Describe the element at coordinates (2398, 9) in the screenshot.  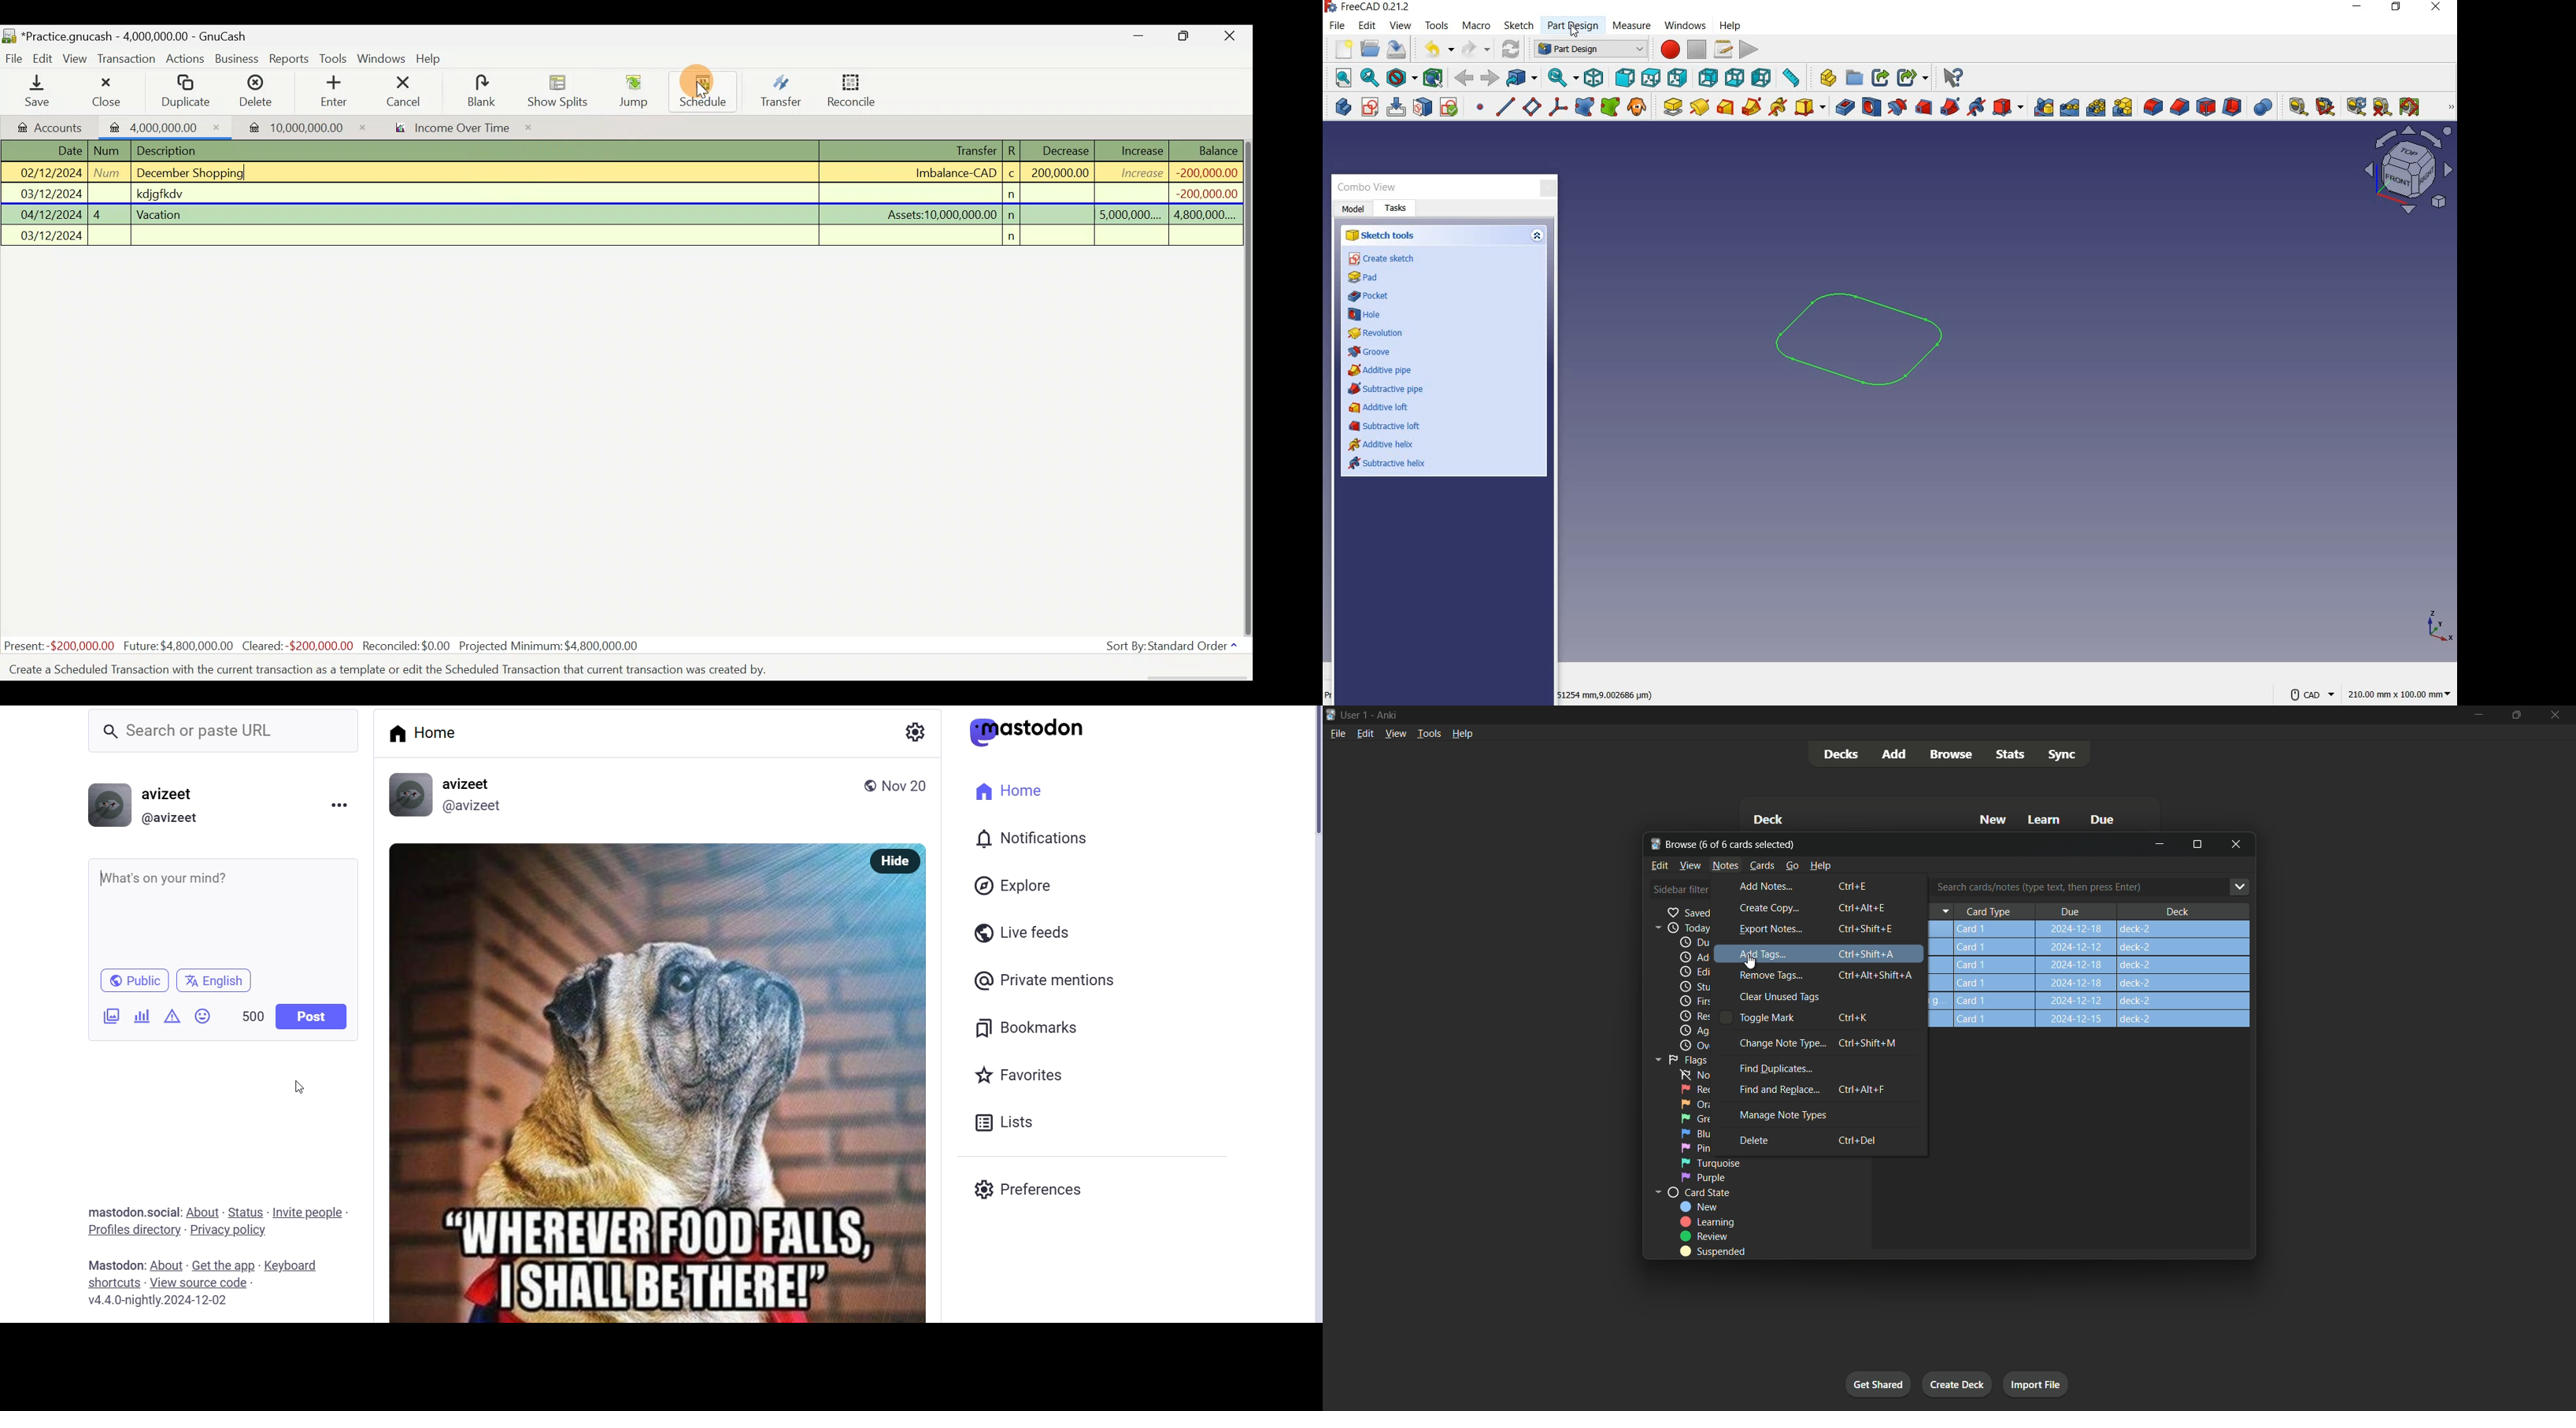
I see `restore down` at that location.